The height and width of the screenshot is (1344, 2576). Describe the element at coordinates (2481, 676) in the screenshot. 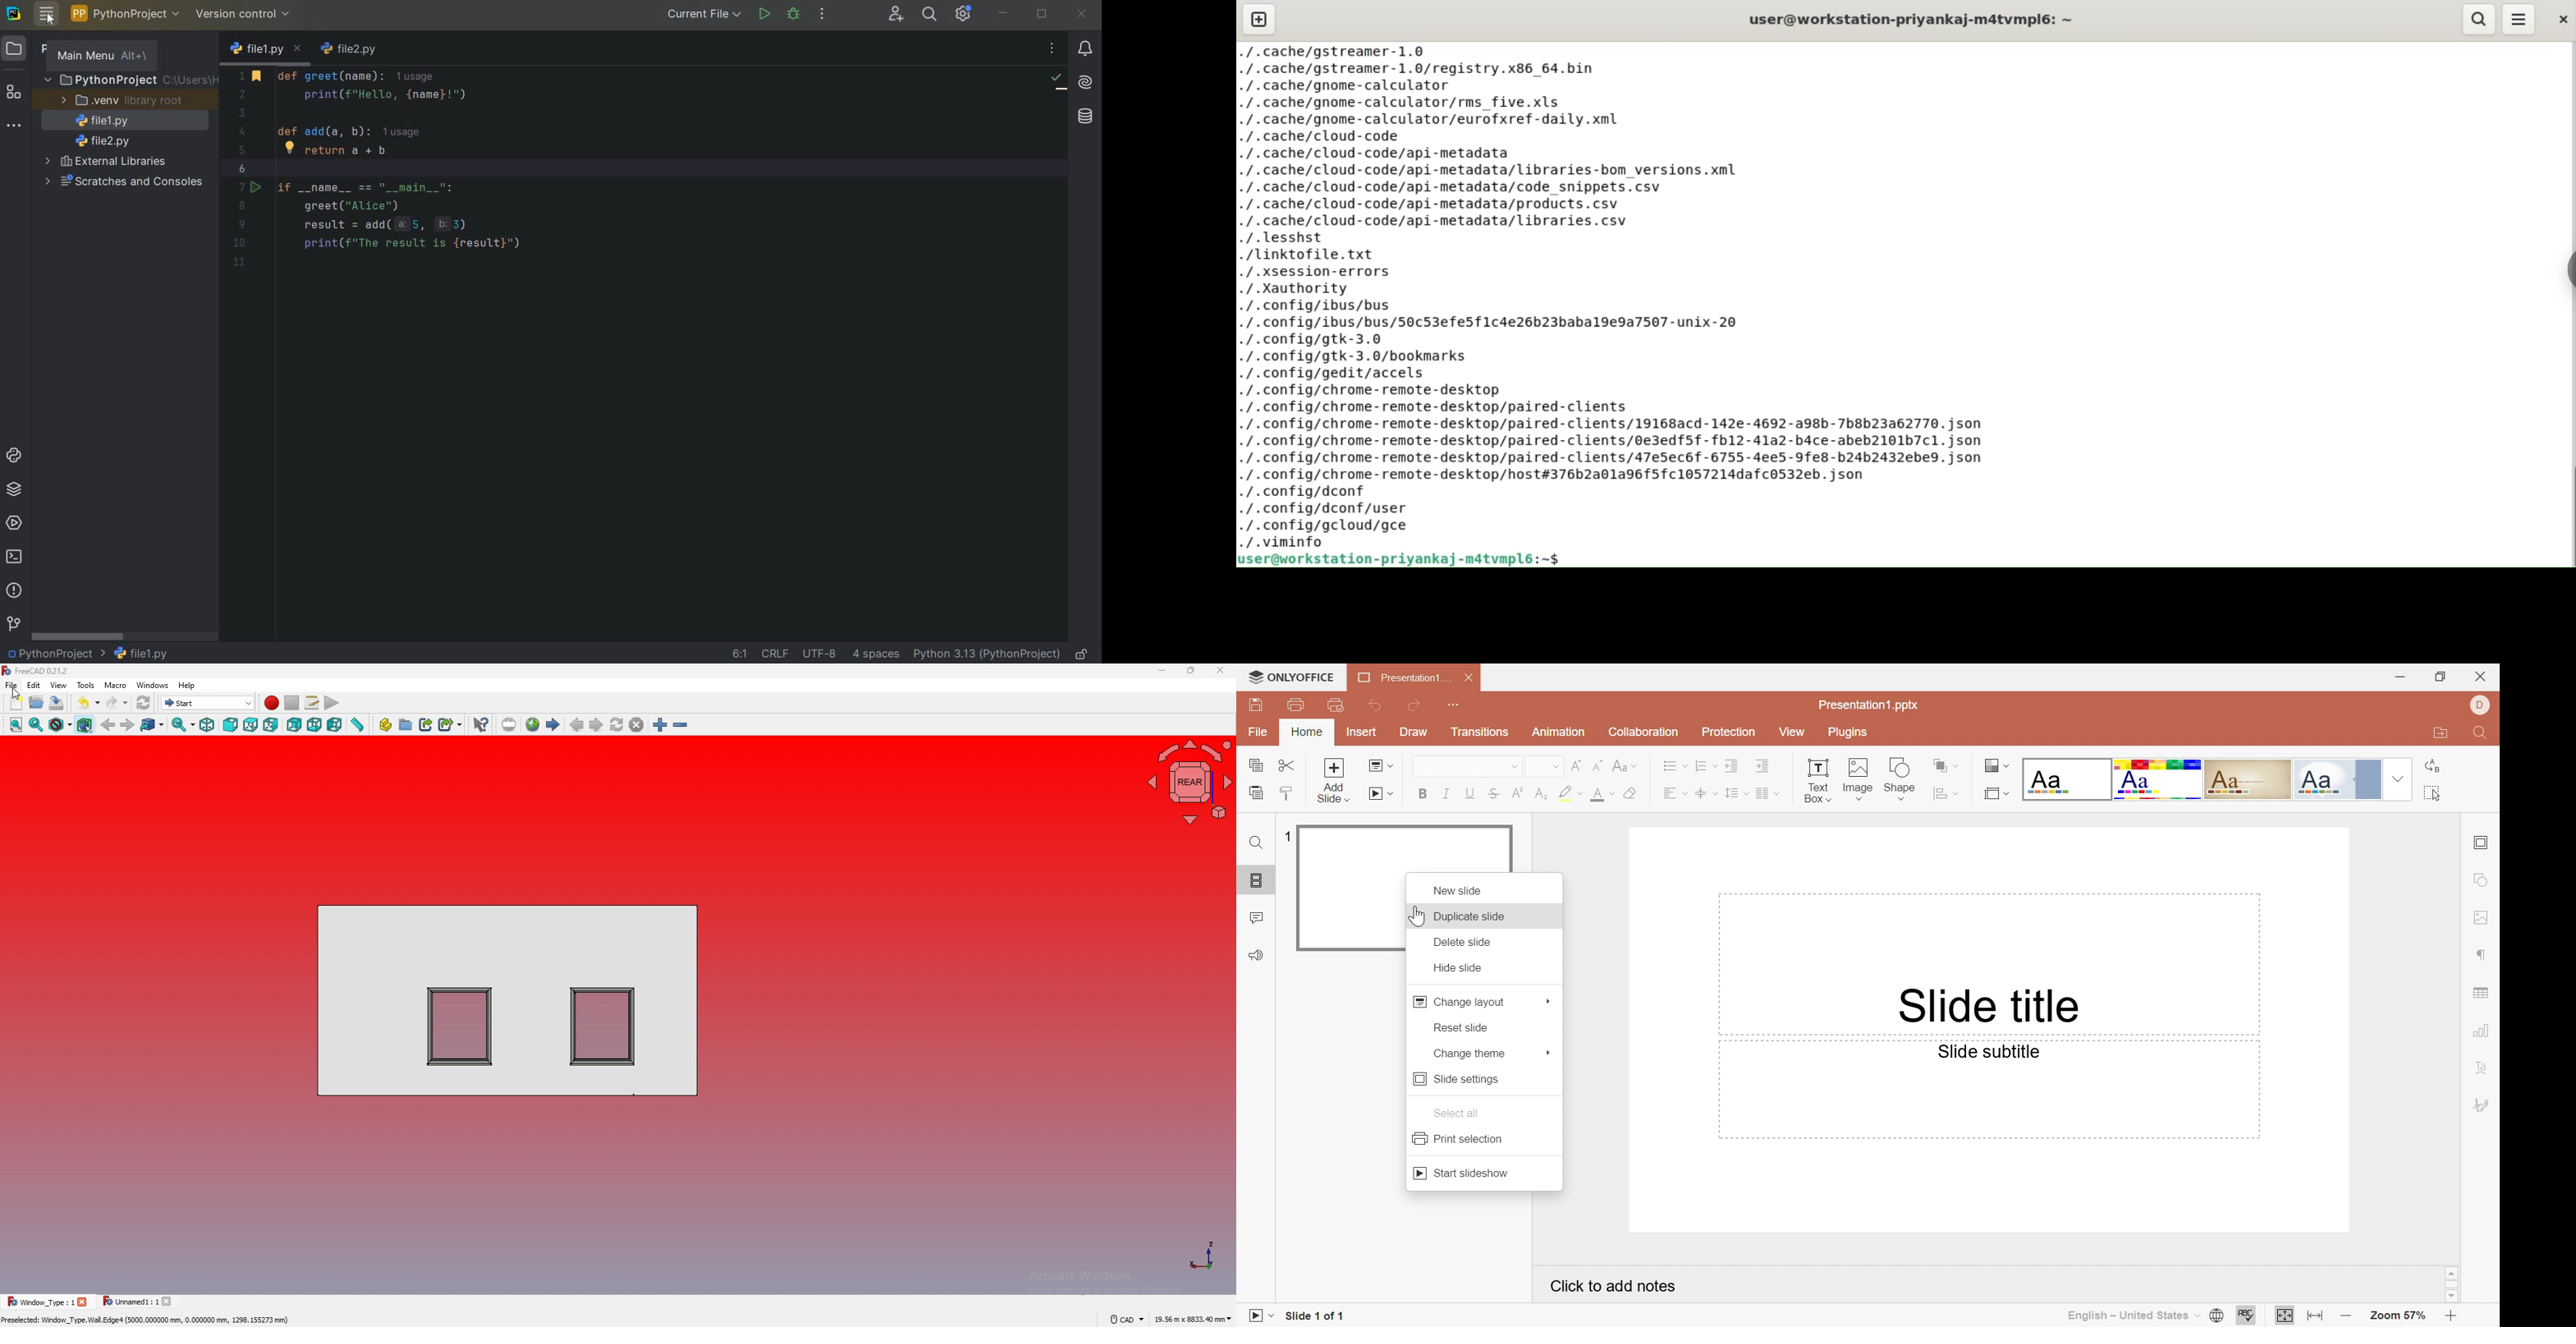

I see `Close` at that location.